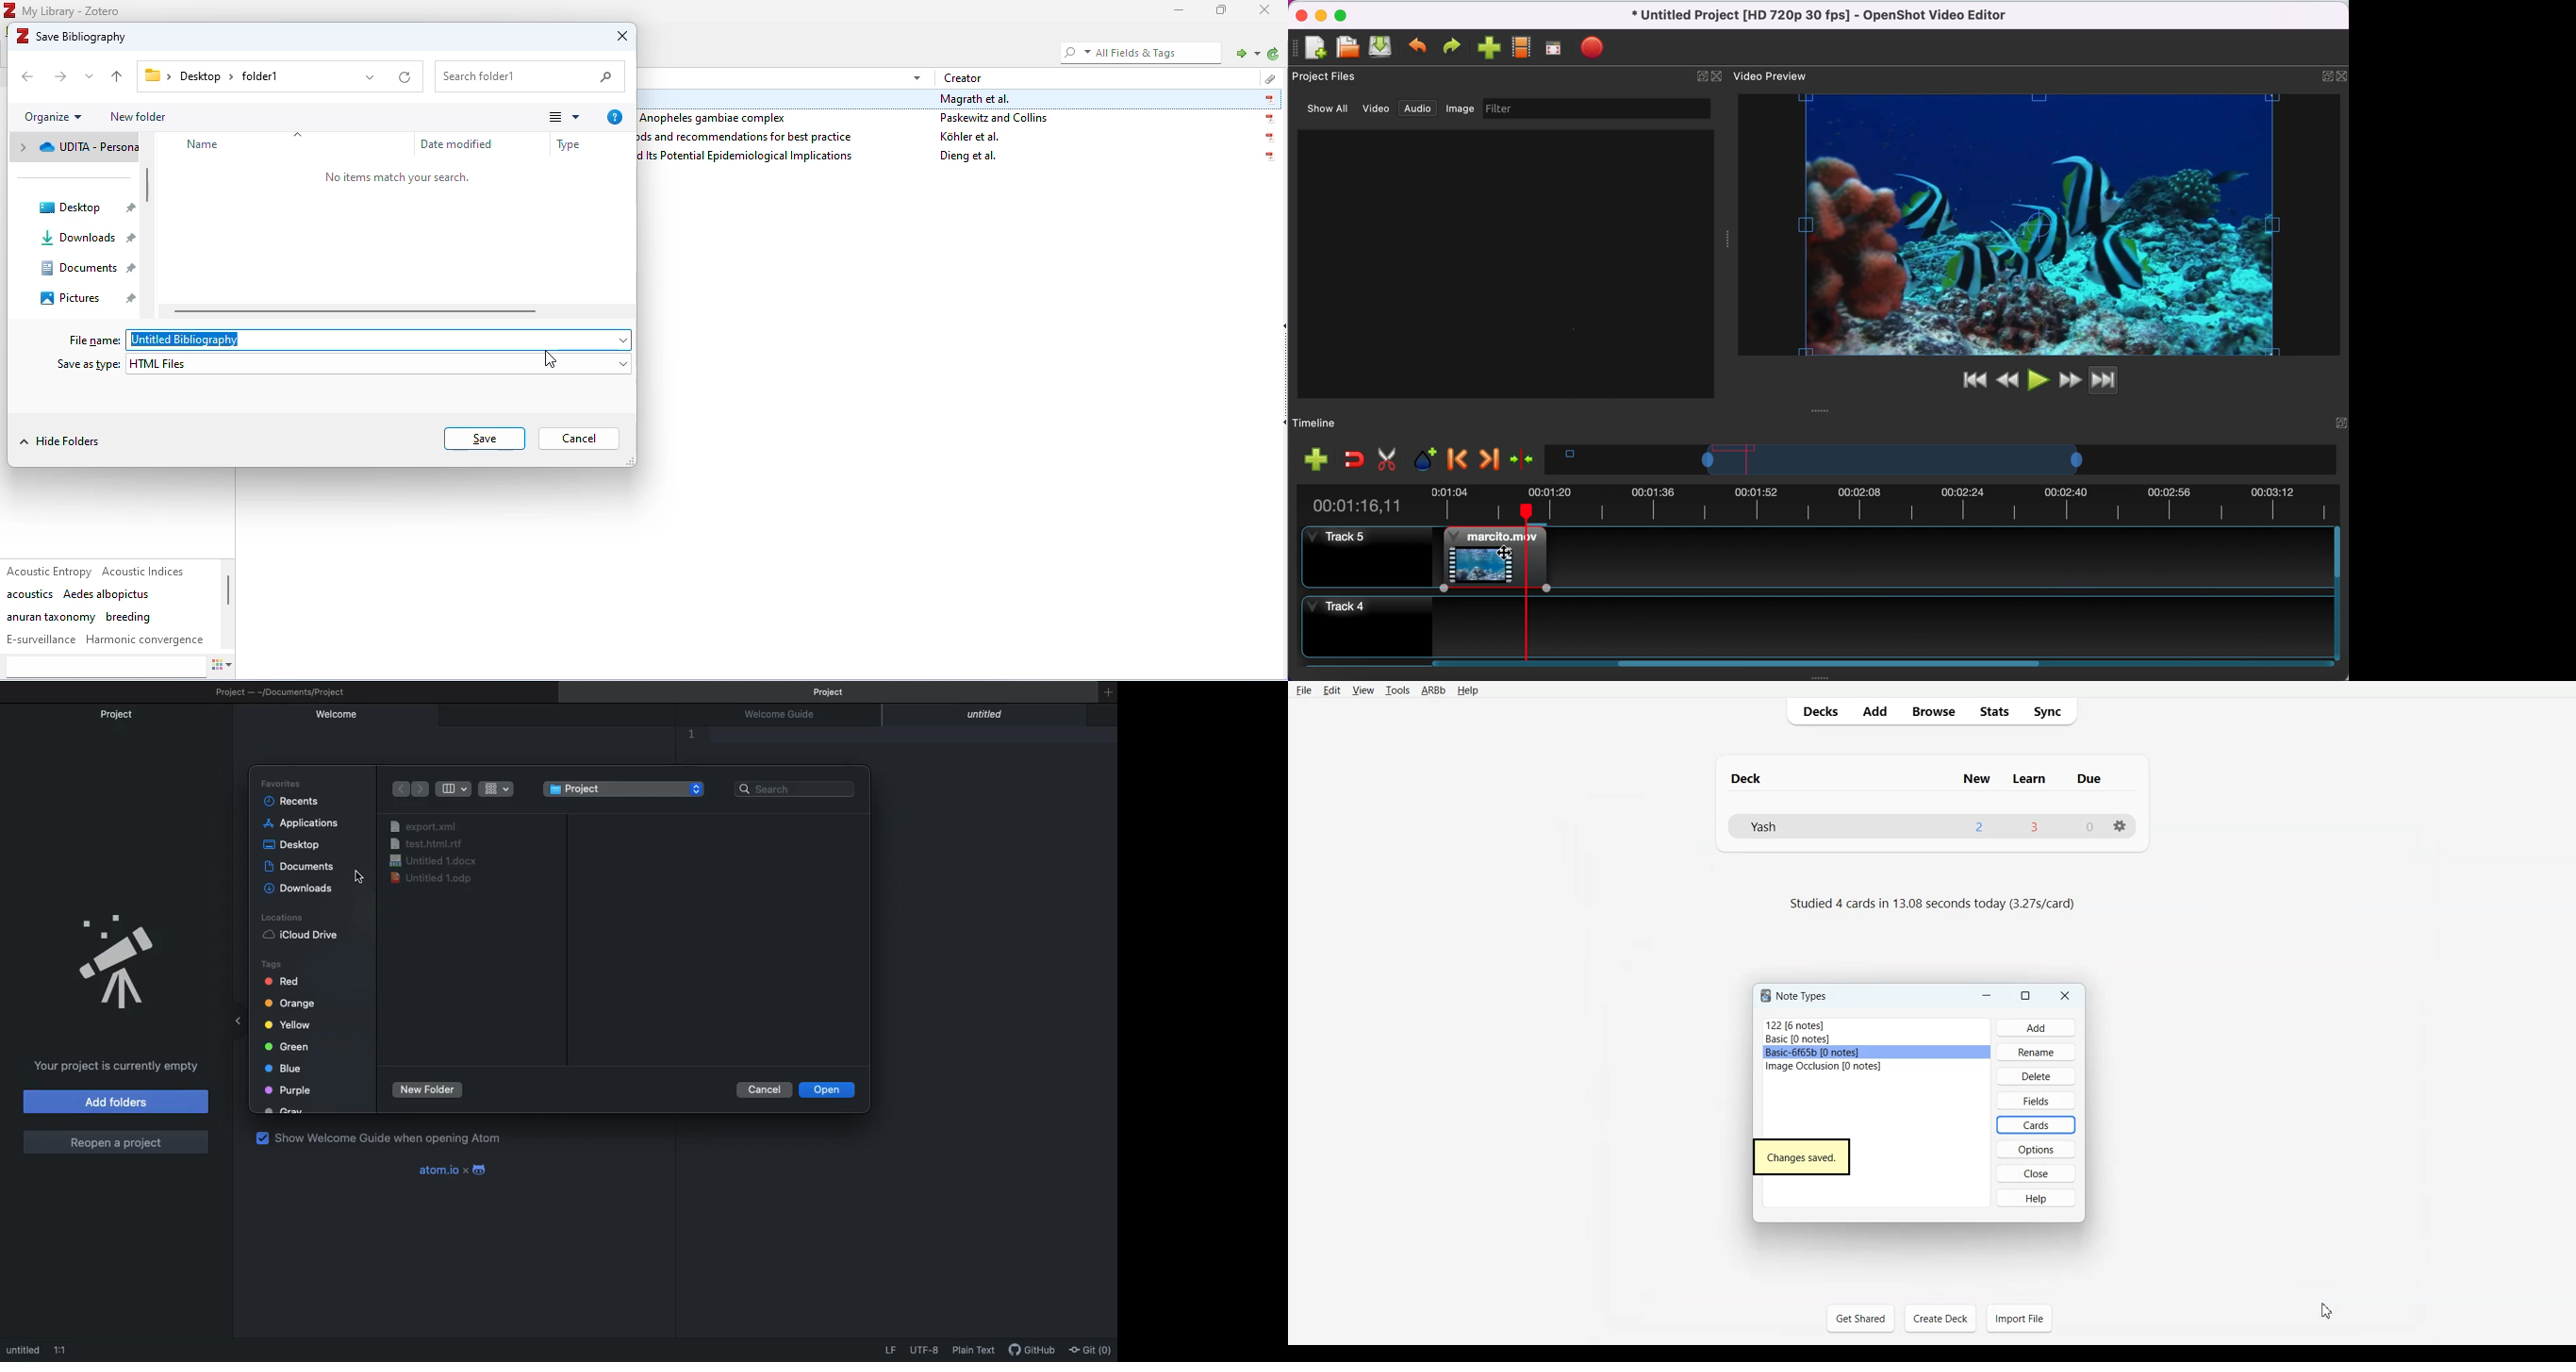 This screenshot has width=2576, height=1372. Describe the element at coordinates (2026, 996) in the screenshot. I see `maximize` at that location.